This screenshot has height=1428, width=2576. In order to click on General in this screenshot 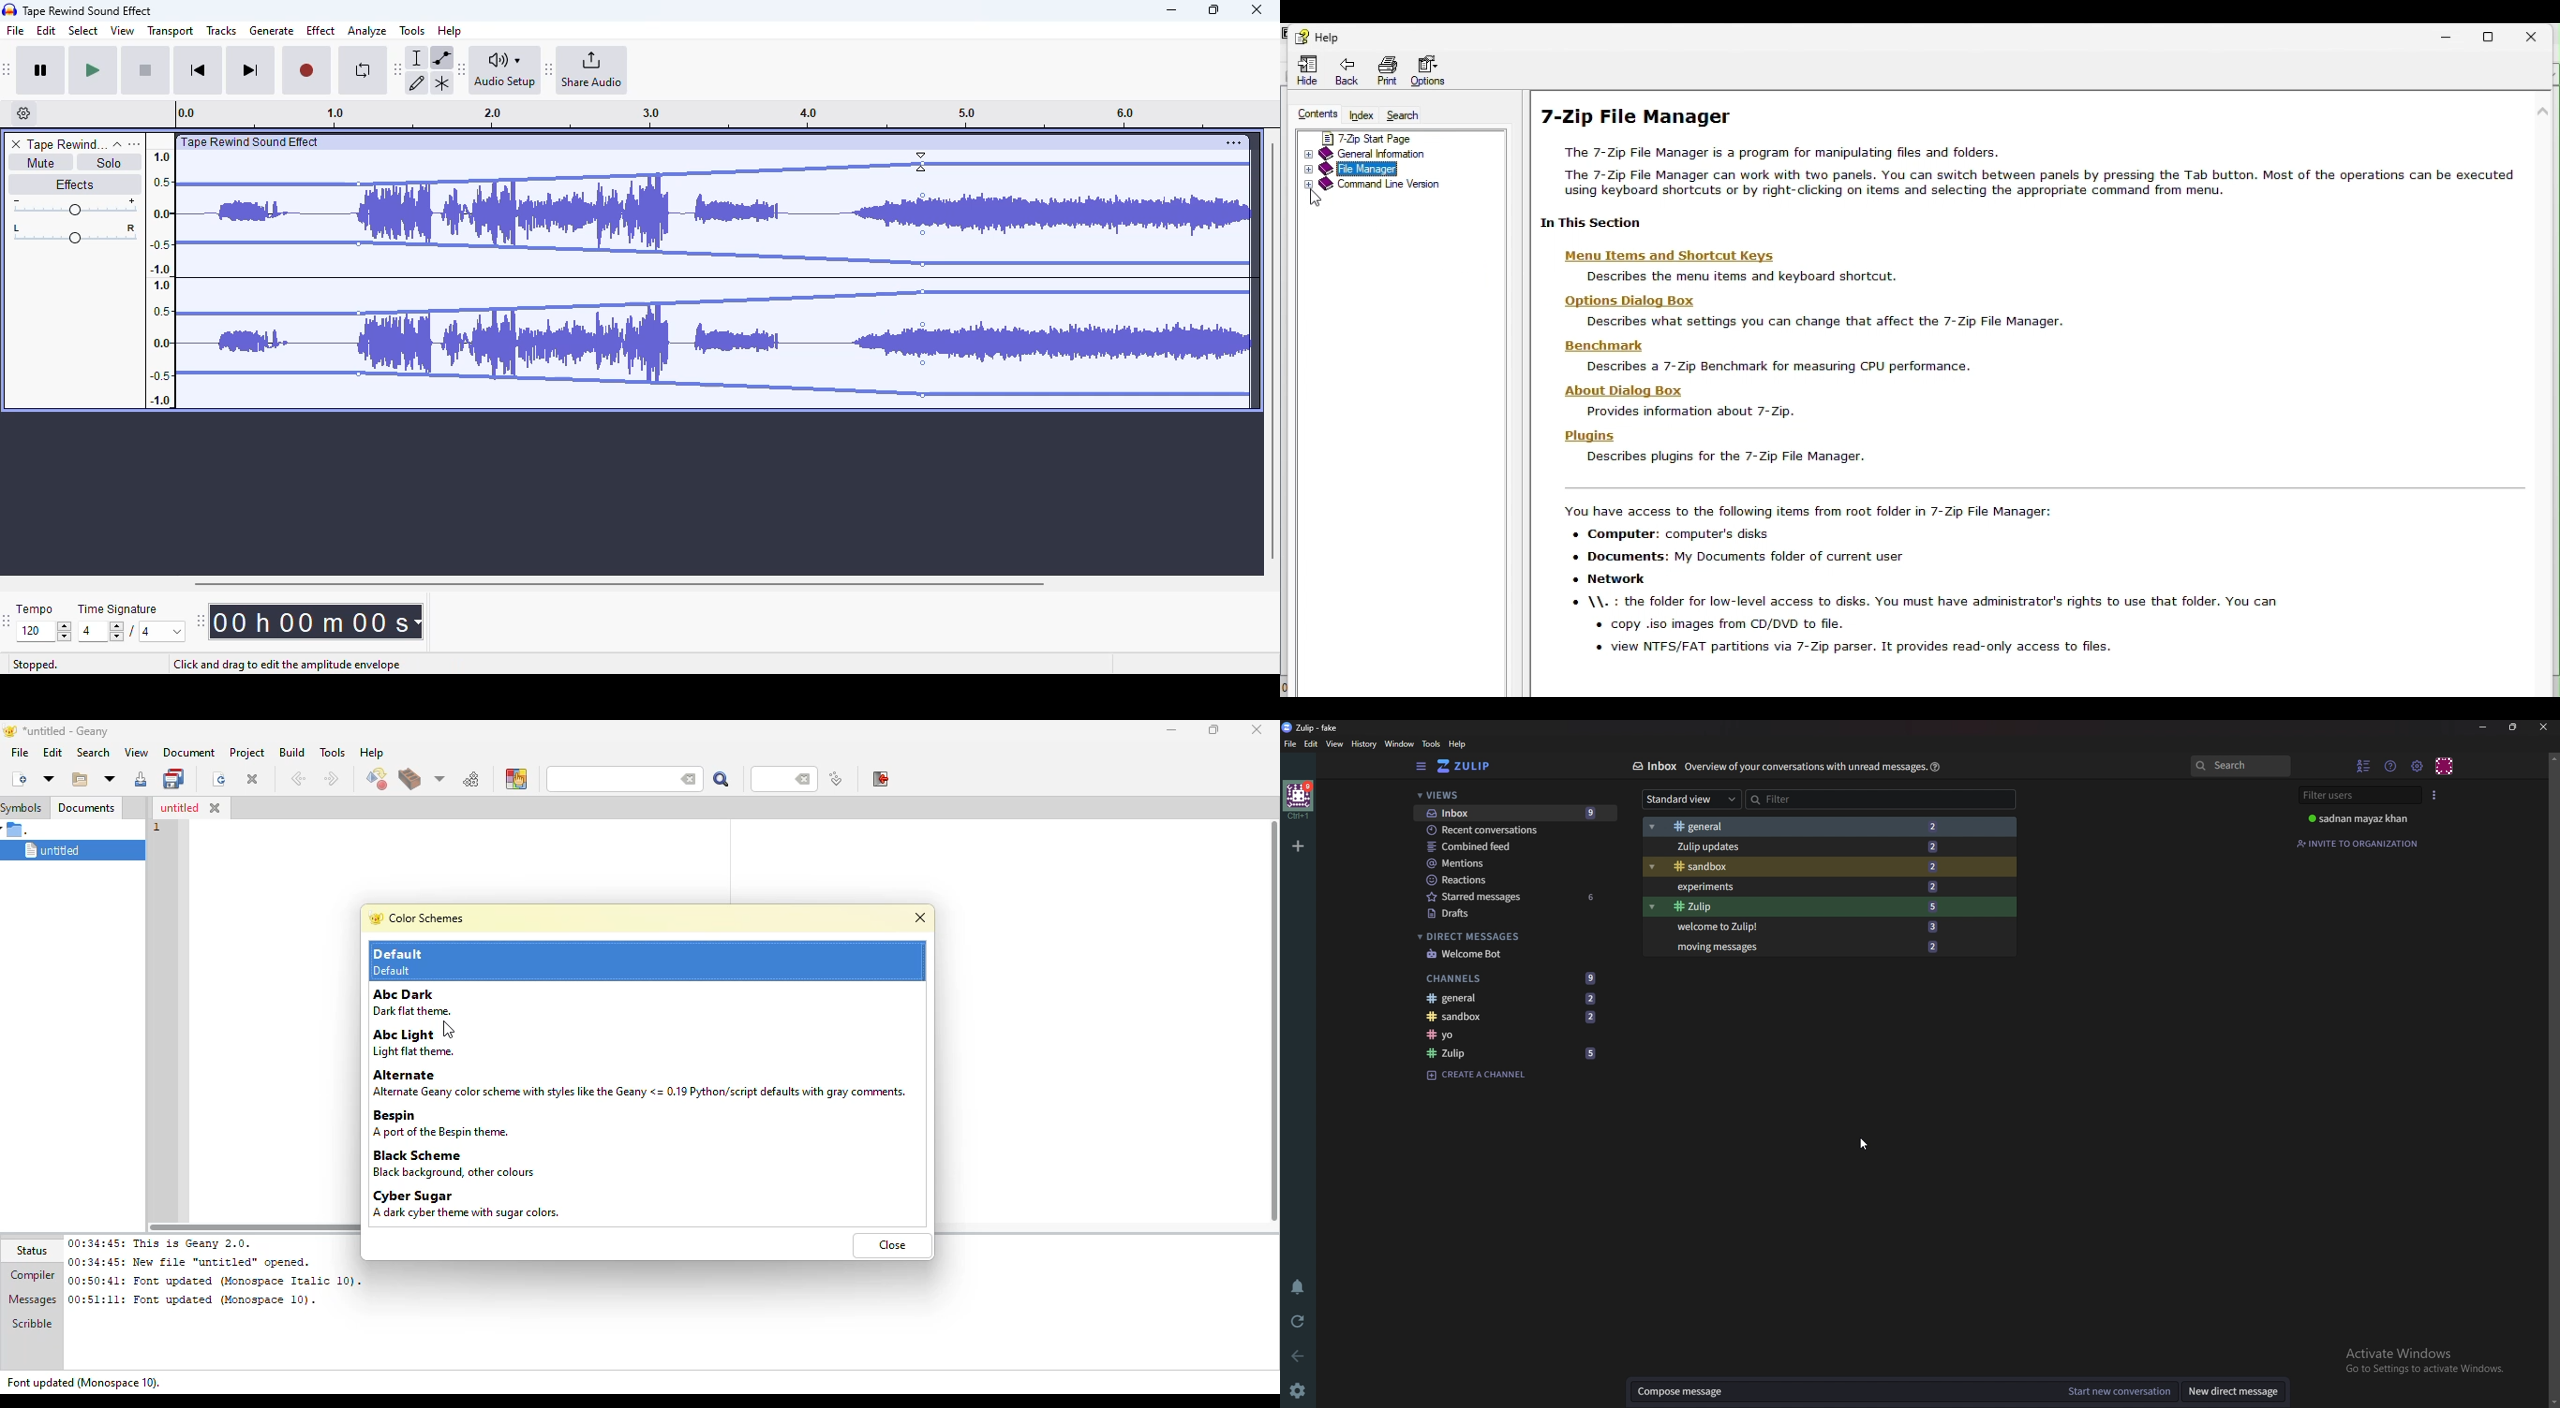, I will do `click(1513, 997)`.